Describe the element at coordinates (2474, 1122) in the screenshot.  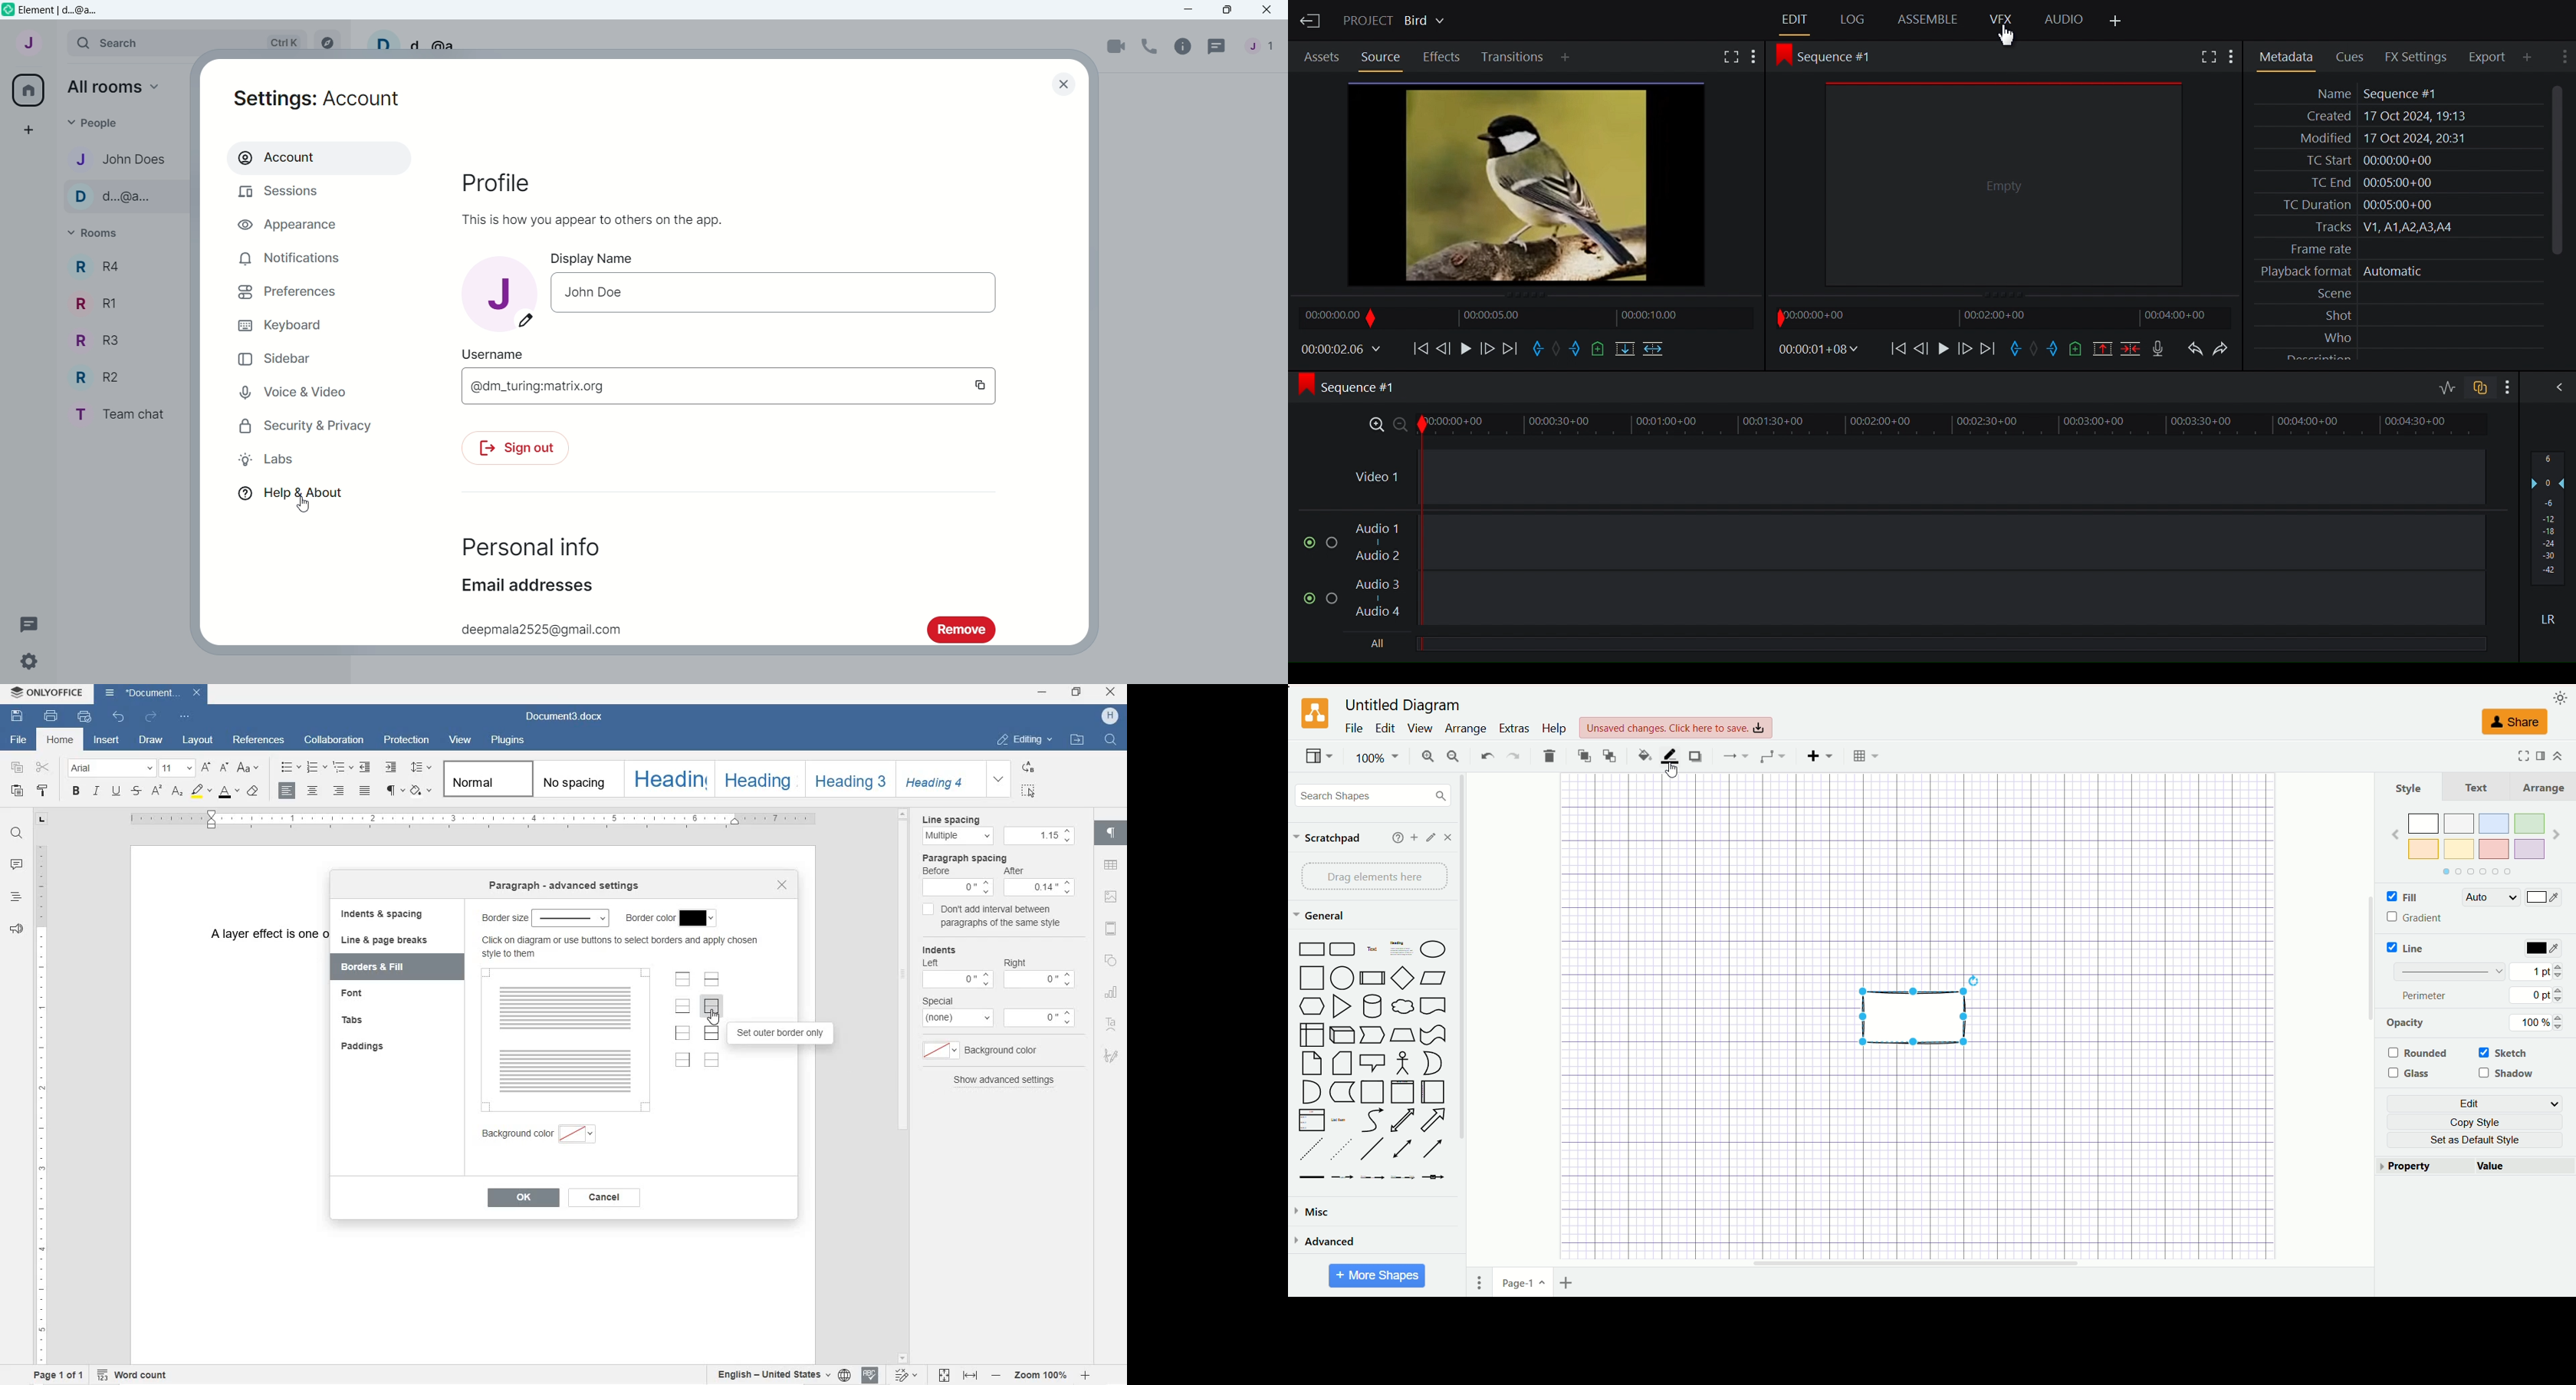
I see `copy style` at that location.